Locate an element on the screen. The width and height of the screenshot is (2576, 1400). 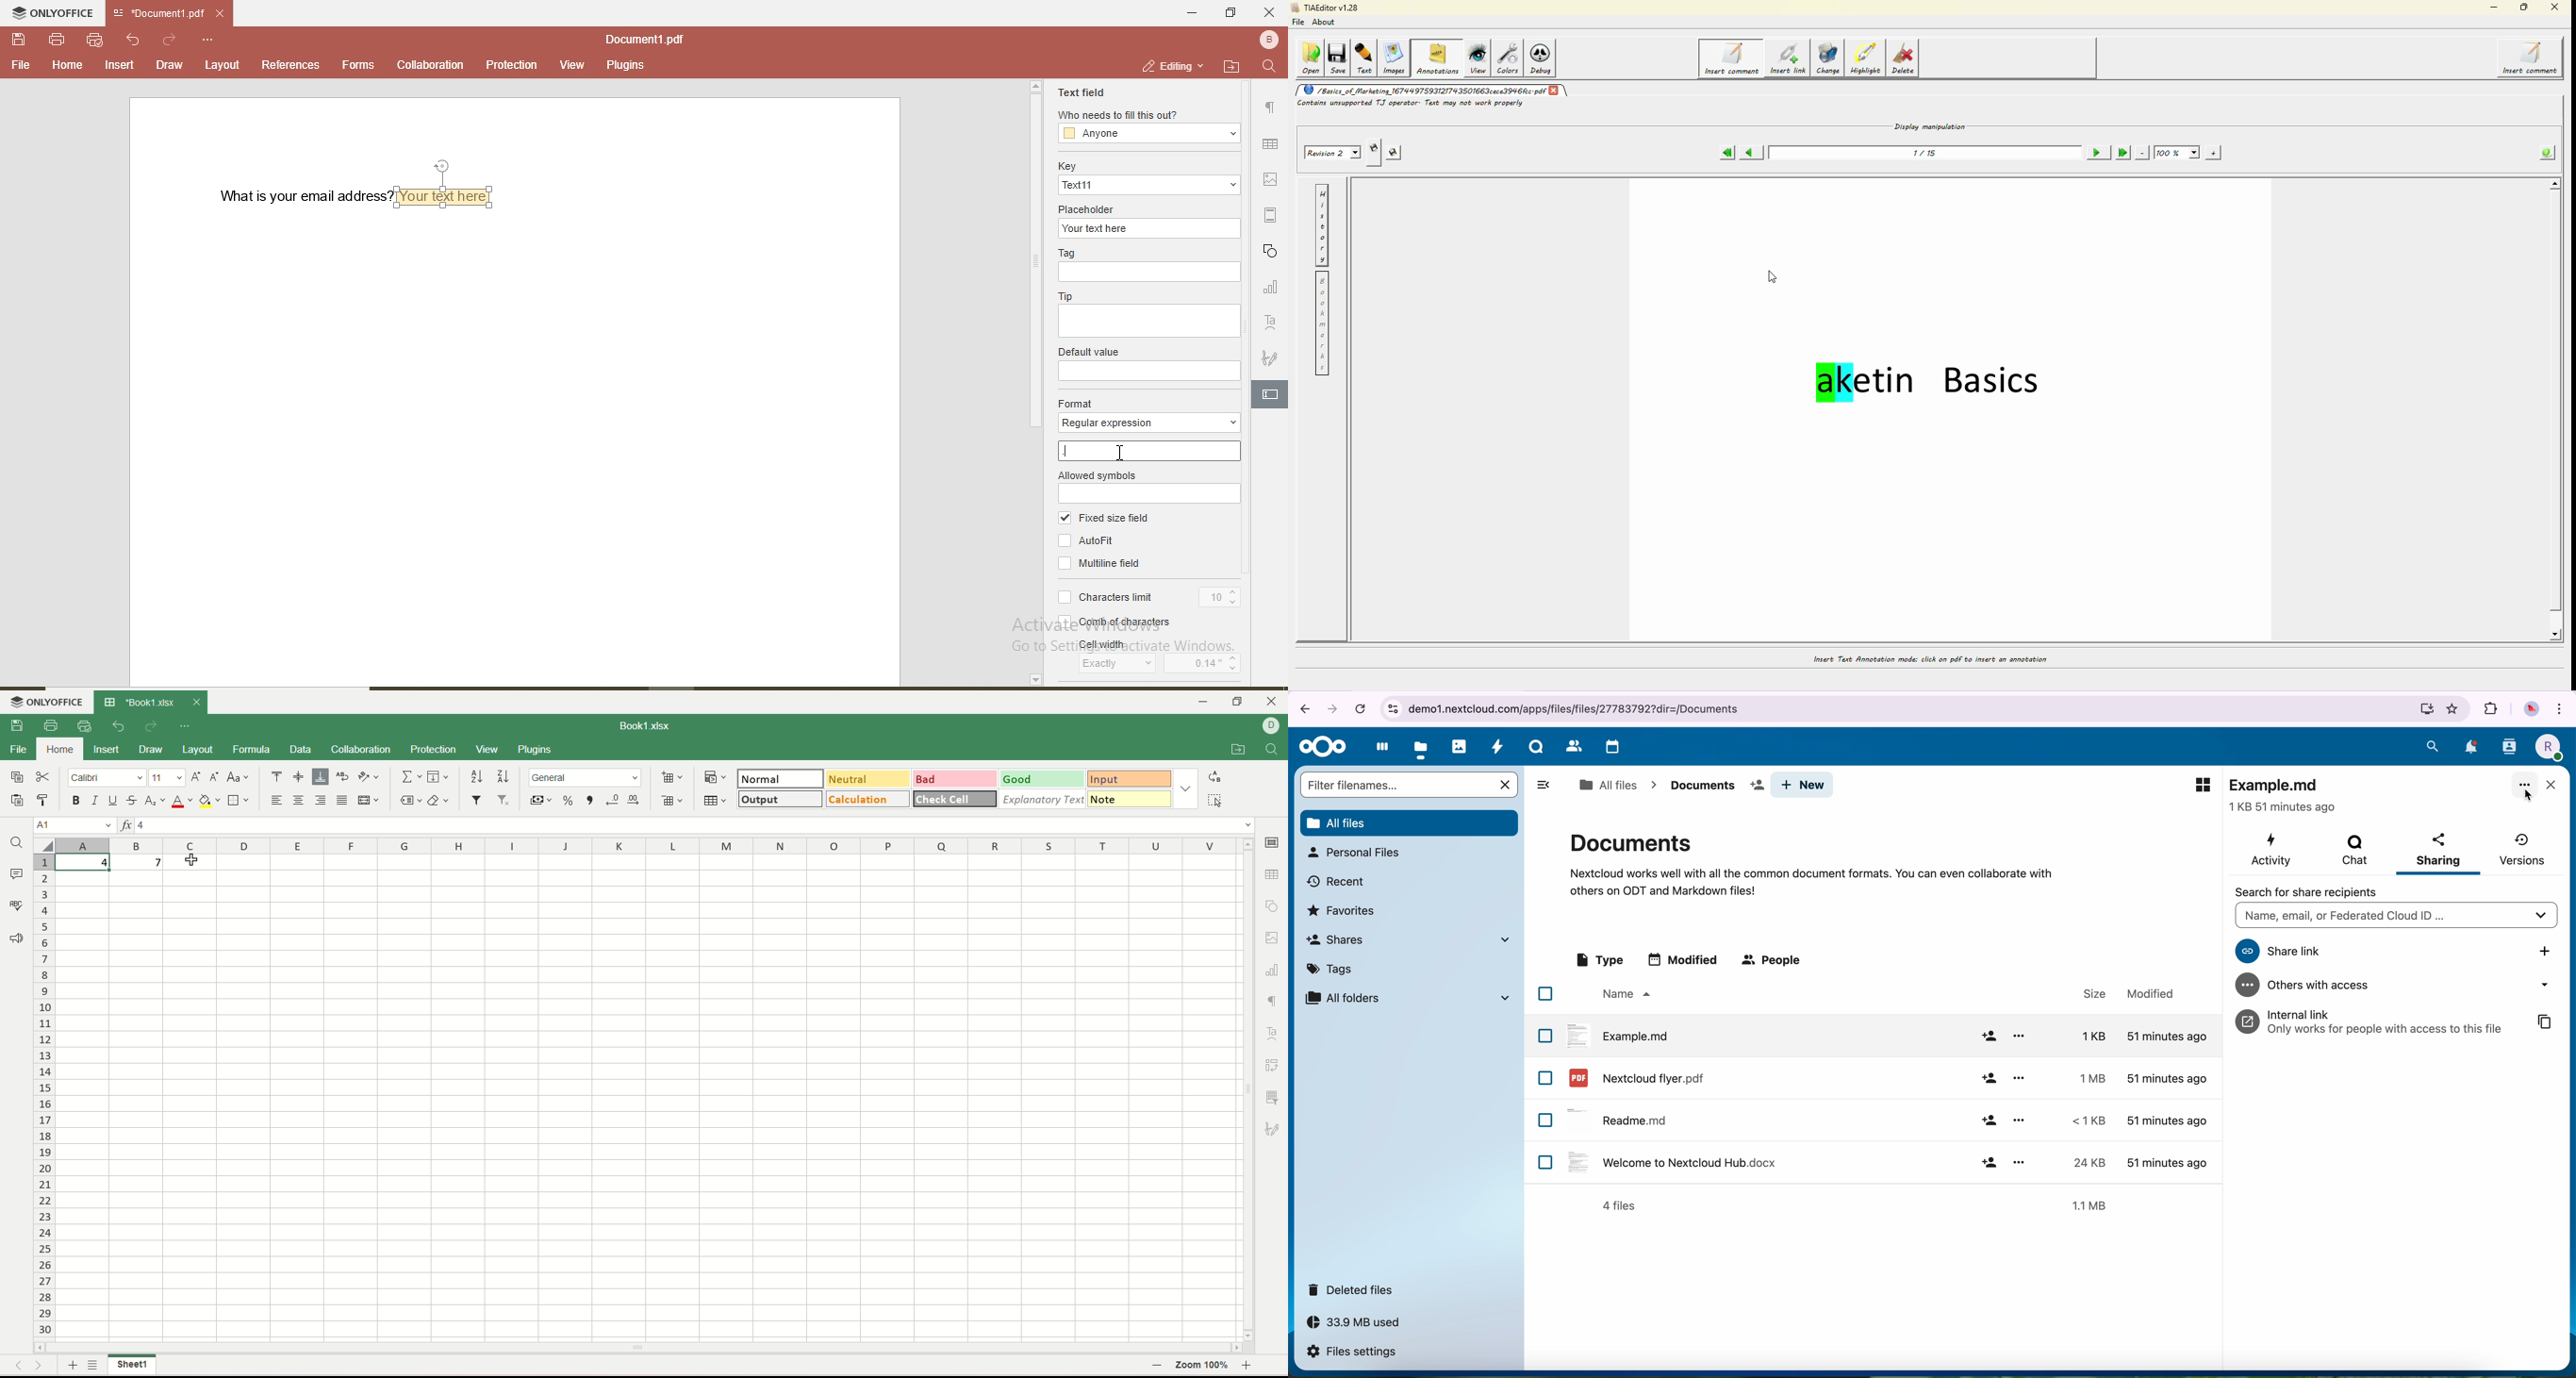
contacts is located at coordinates (2508, 750).